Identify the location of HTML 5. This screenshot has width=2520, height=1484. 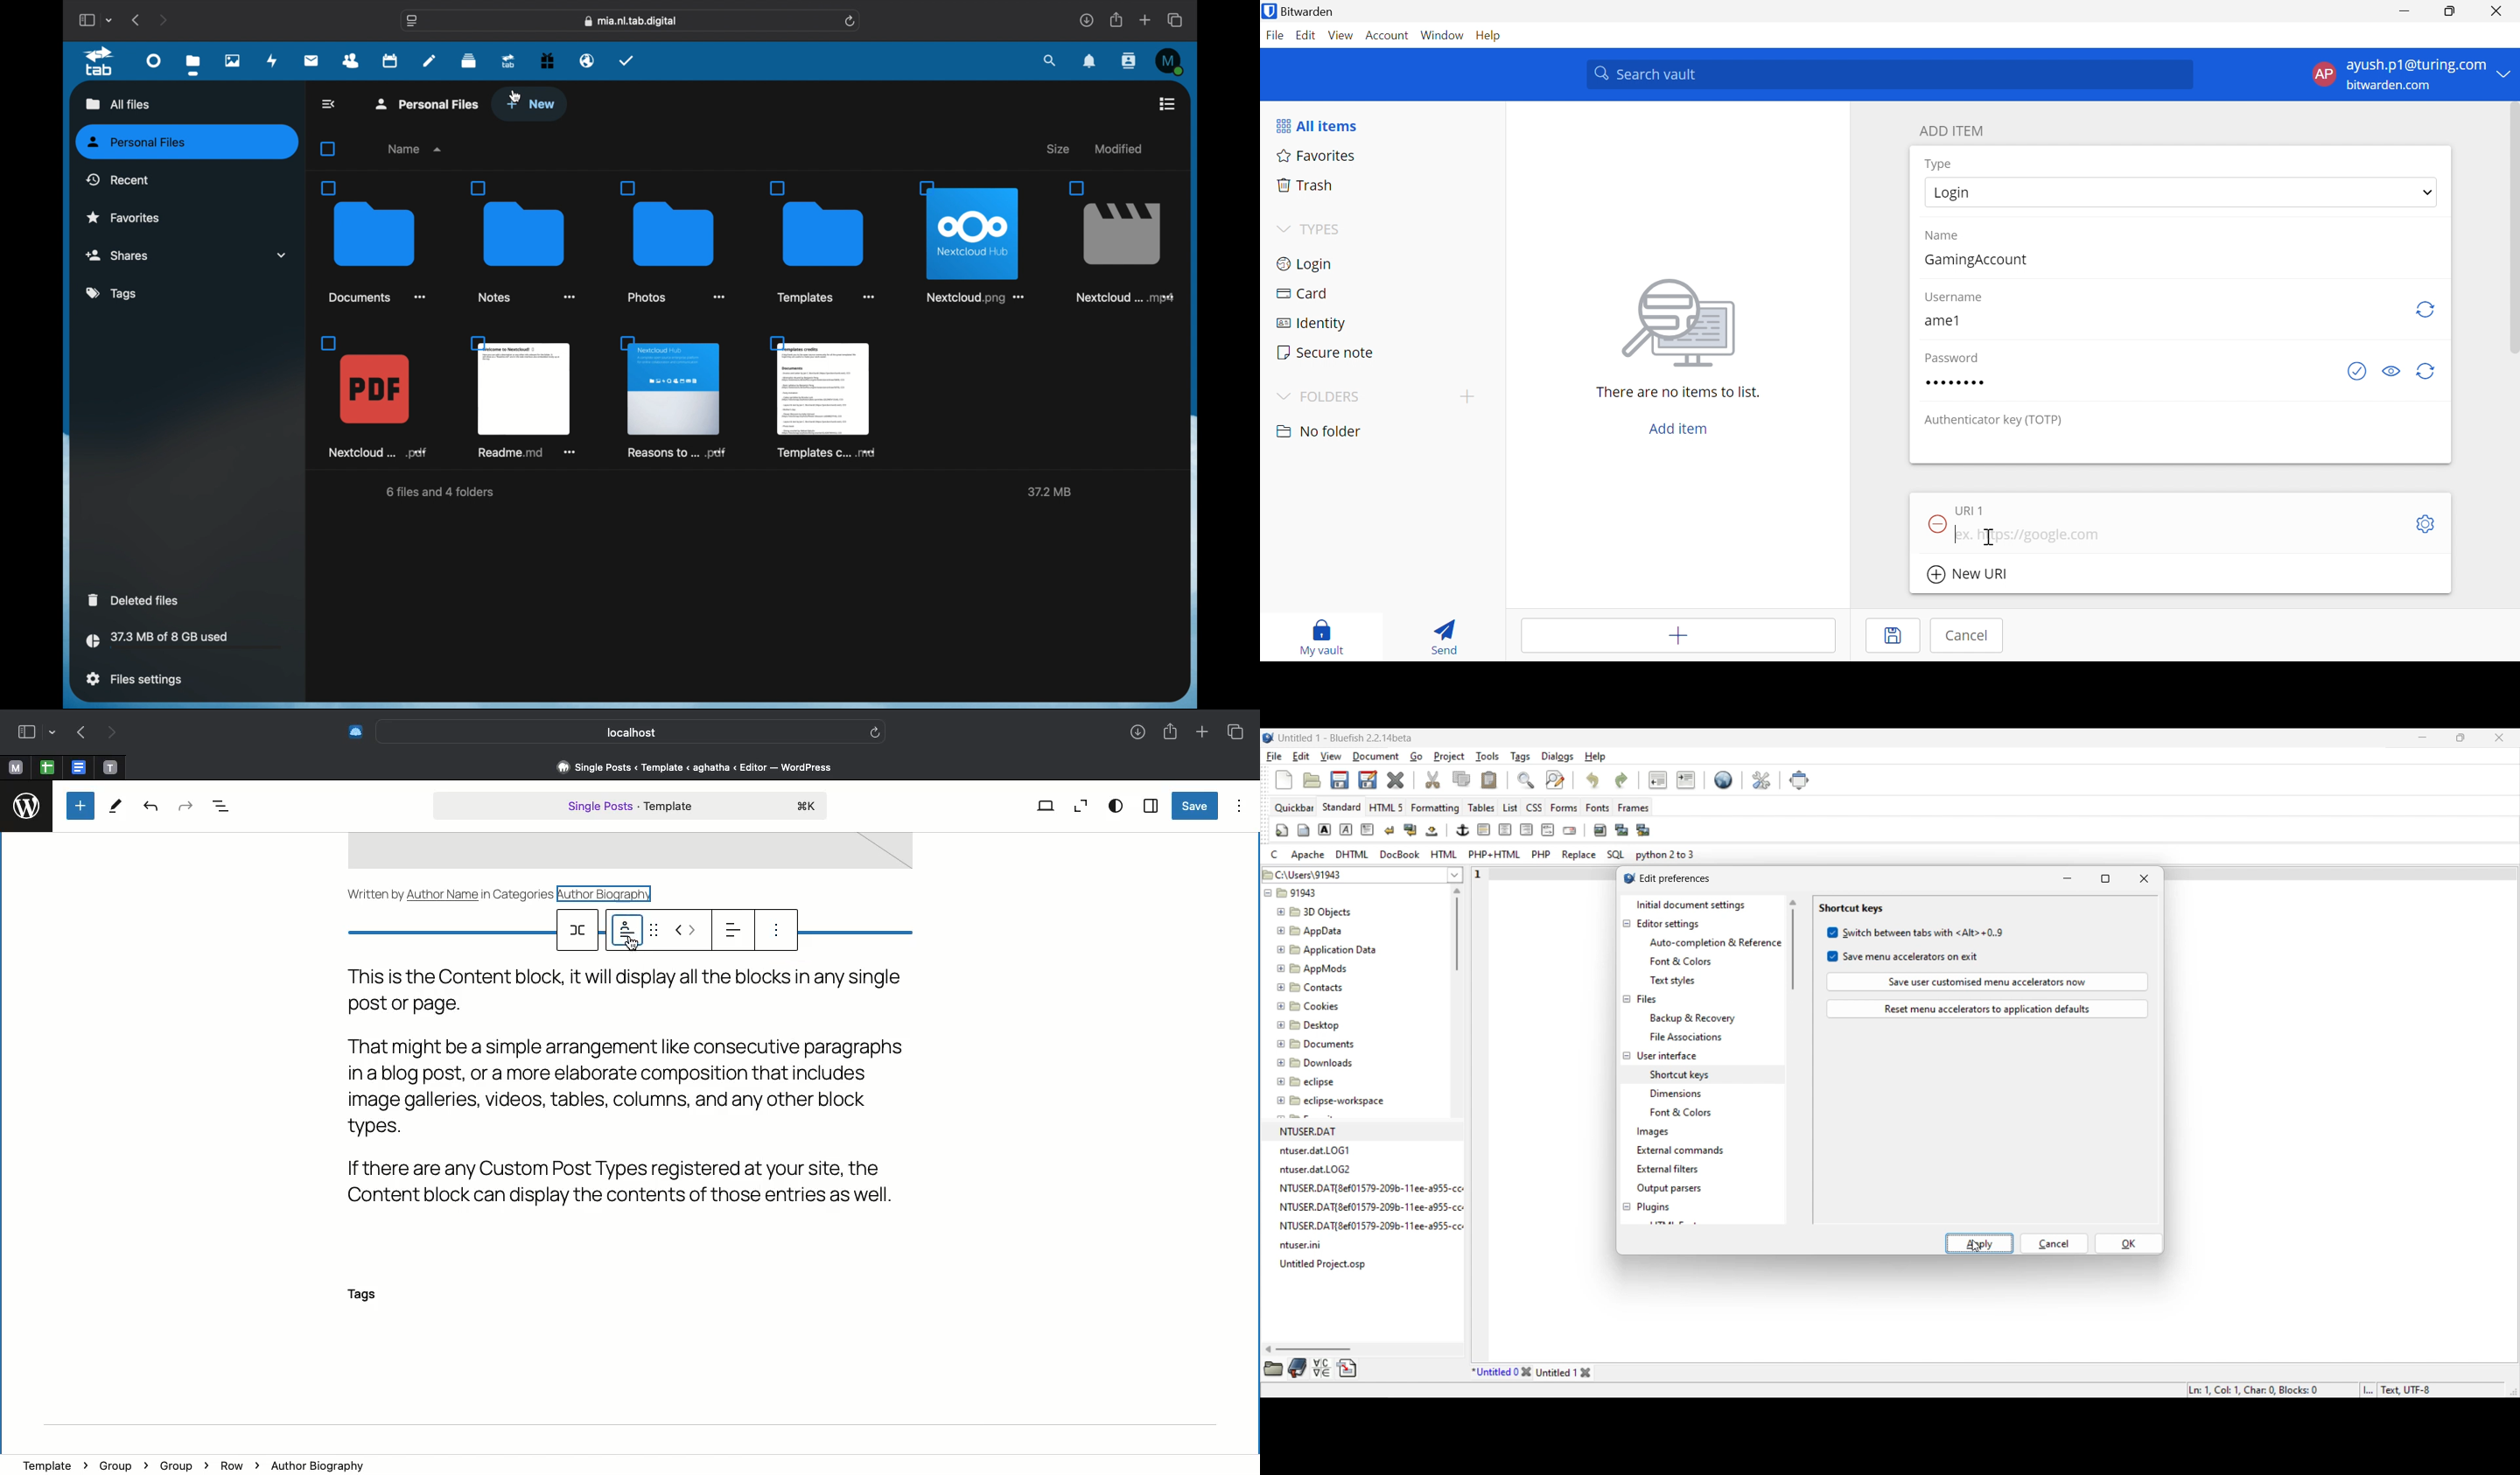
(1387, 807).